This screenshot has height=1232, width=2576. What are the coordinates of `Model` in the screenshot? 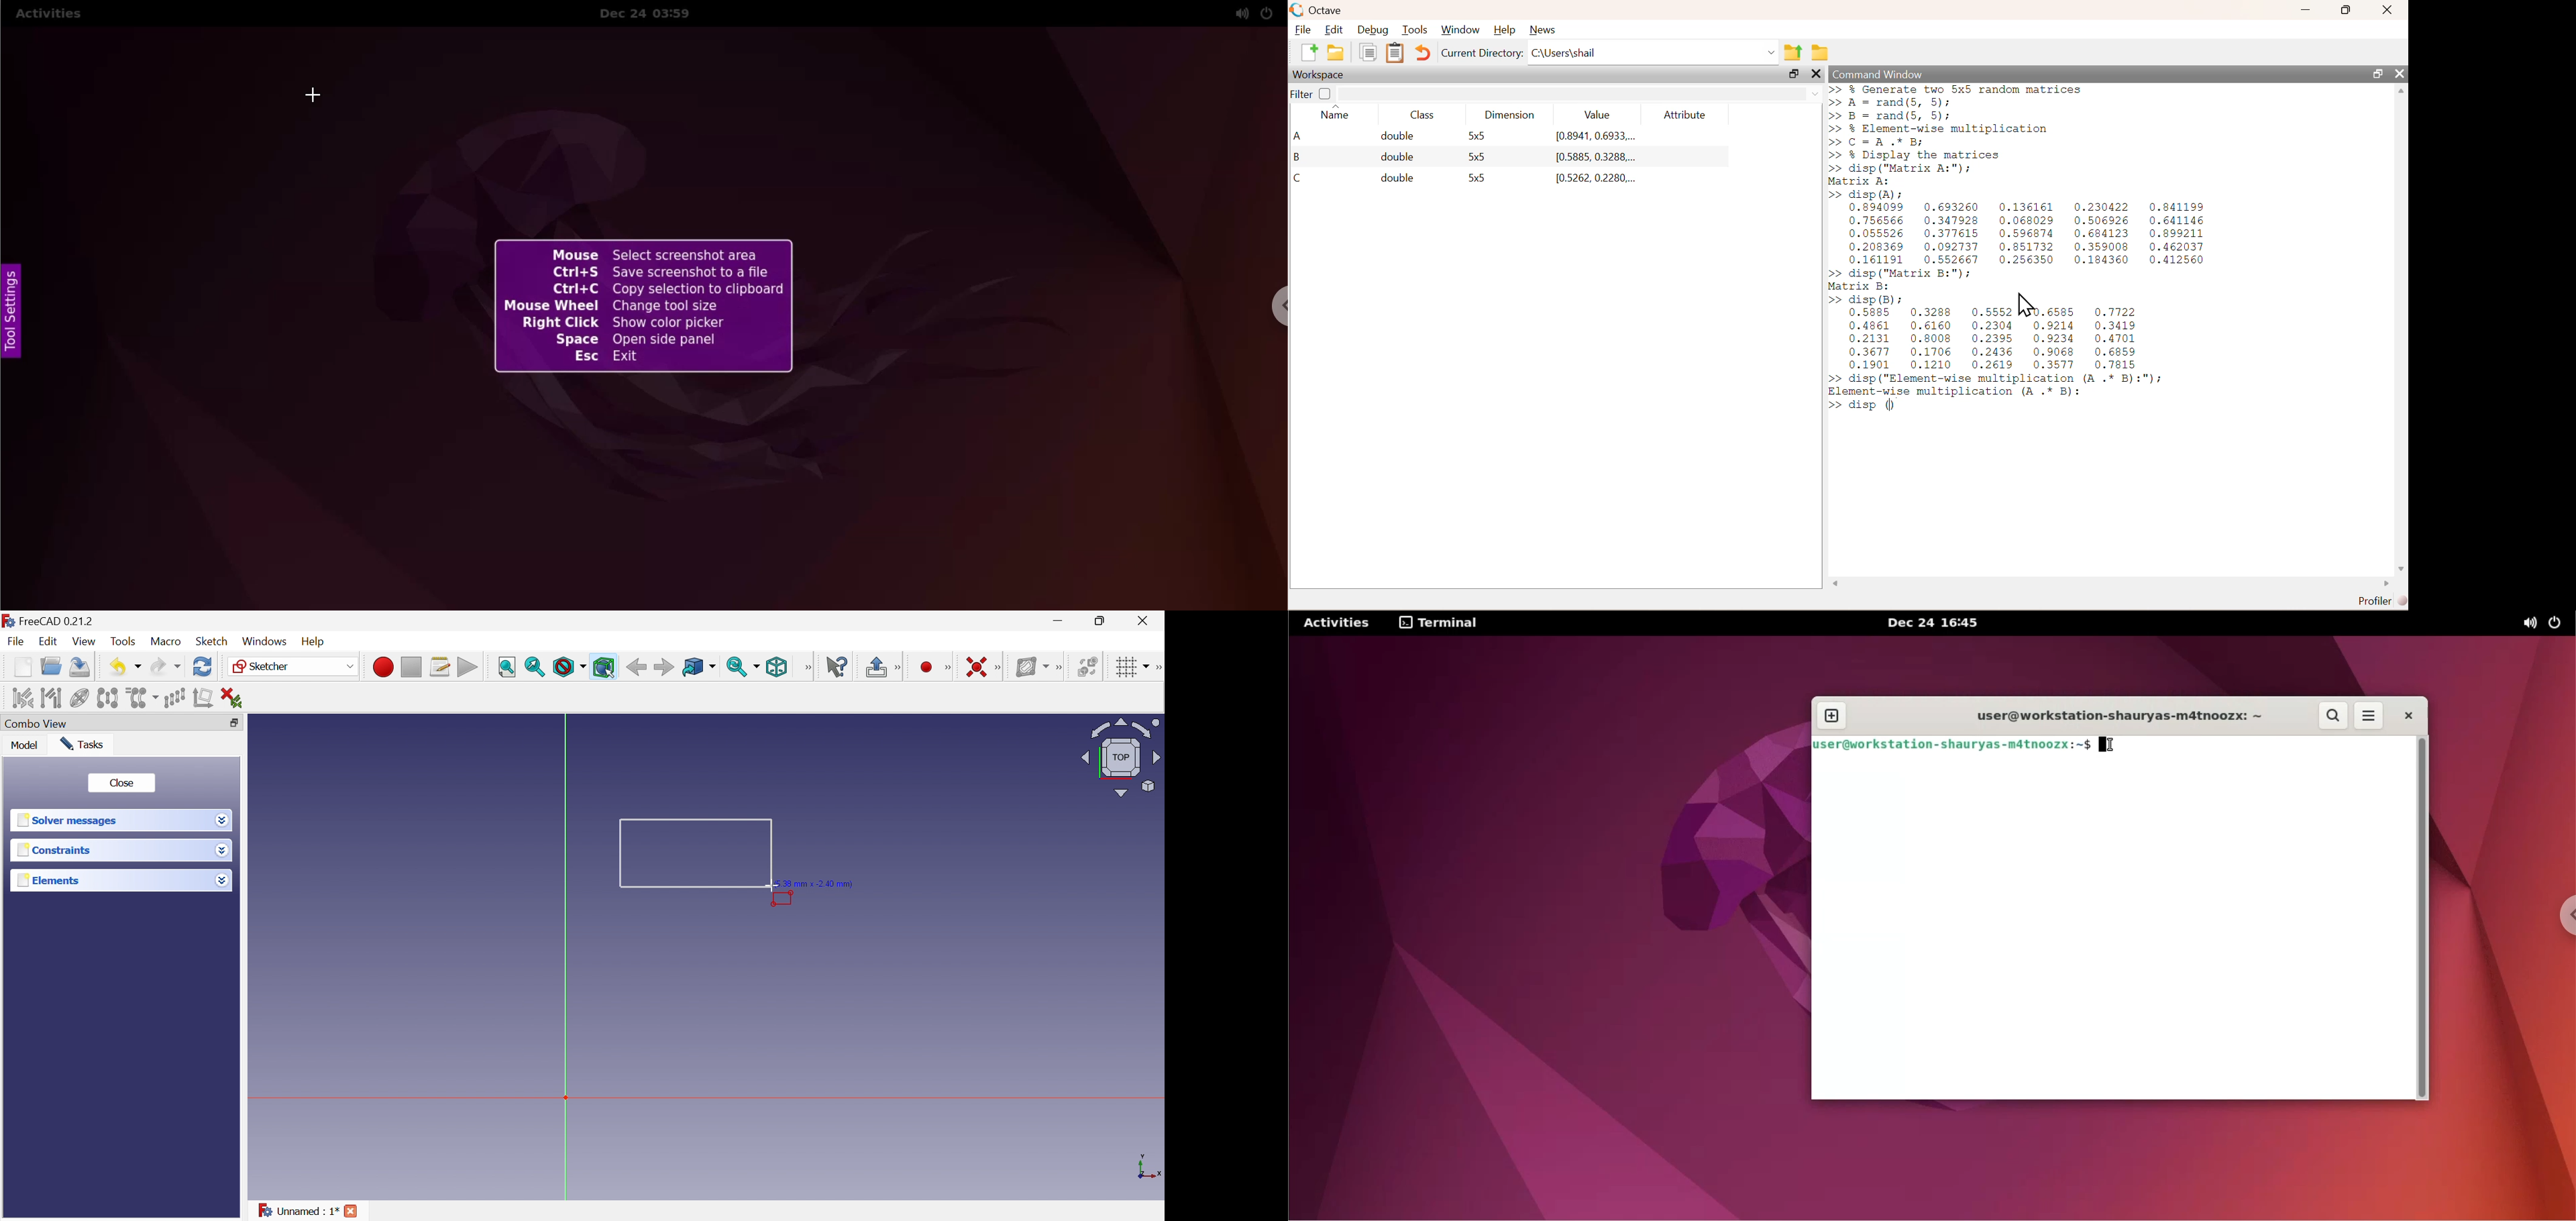 It's located at (24, 745).